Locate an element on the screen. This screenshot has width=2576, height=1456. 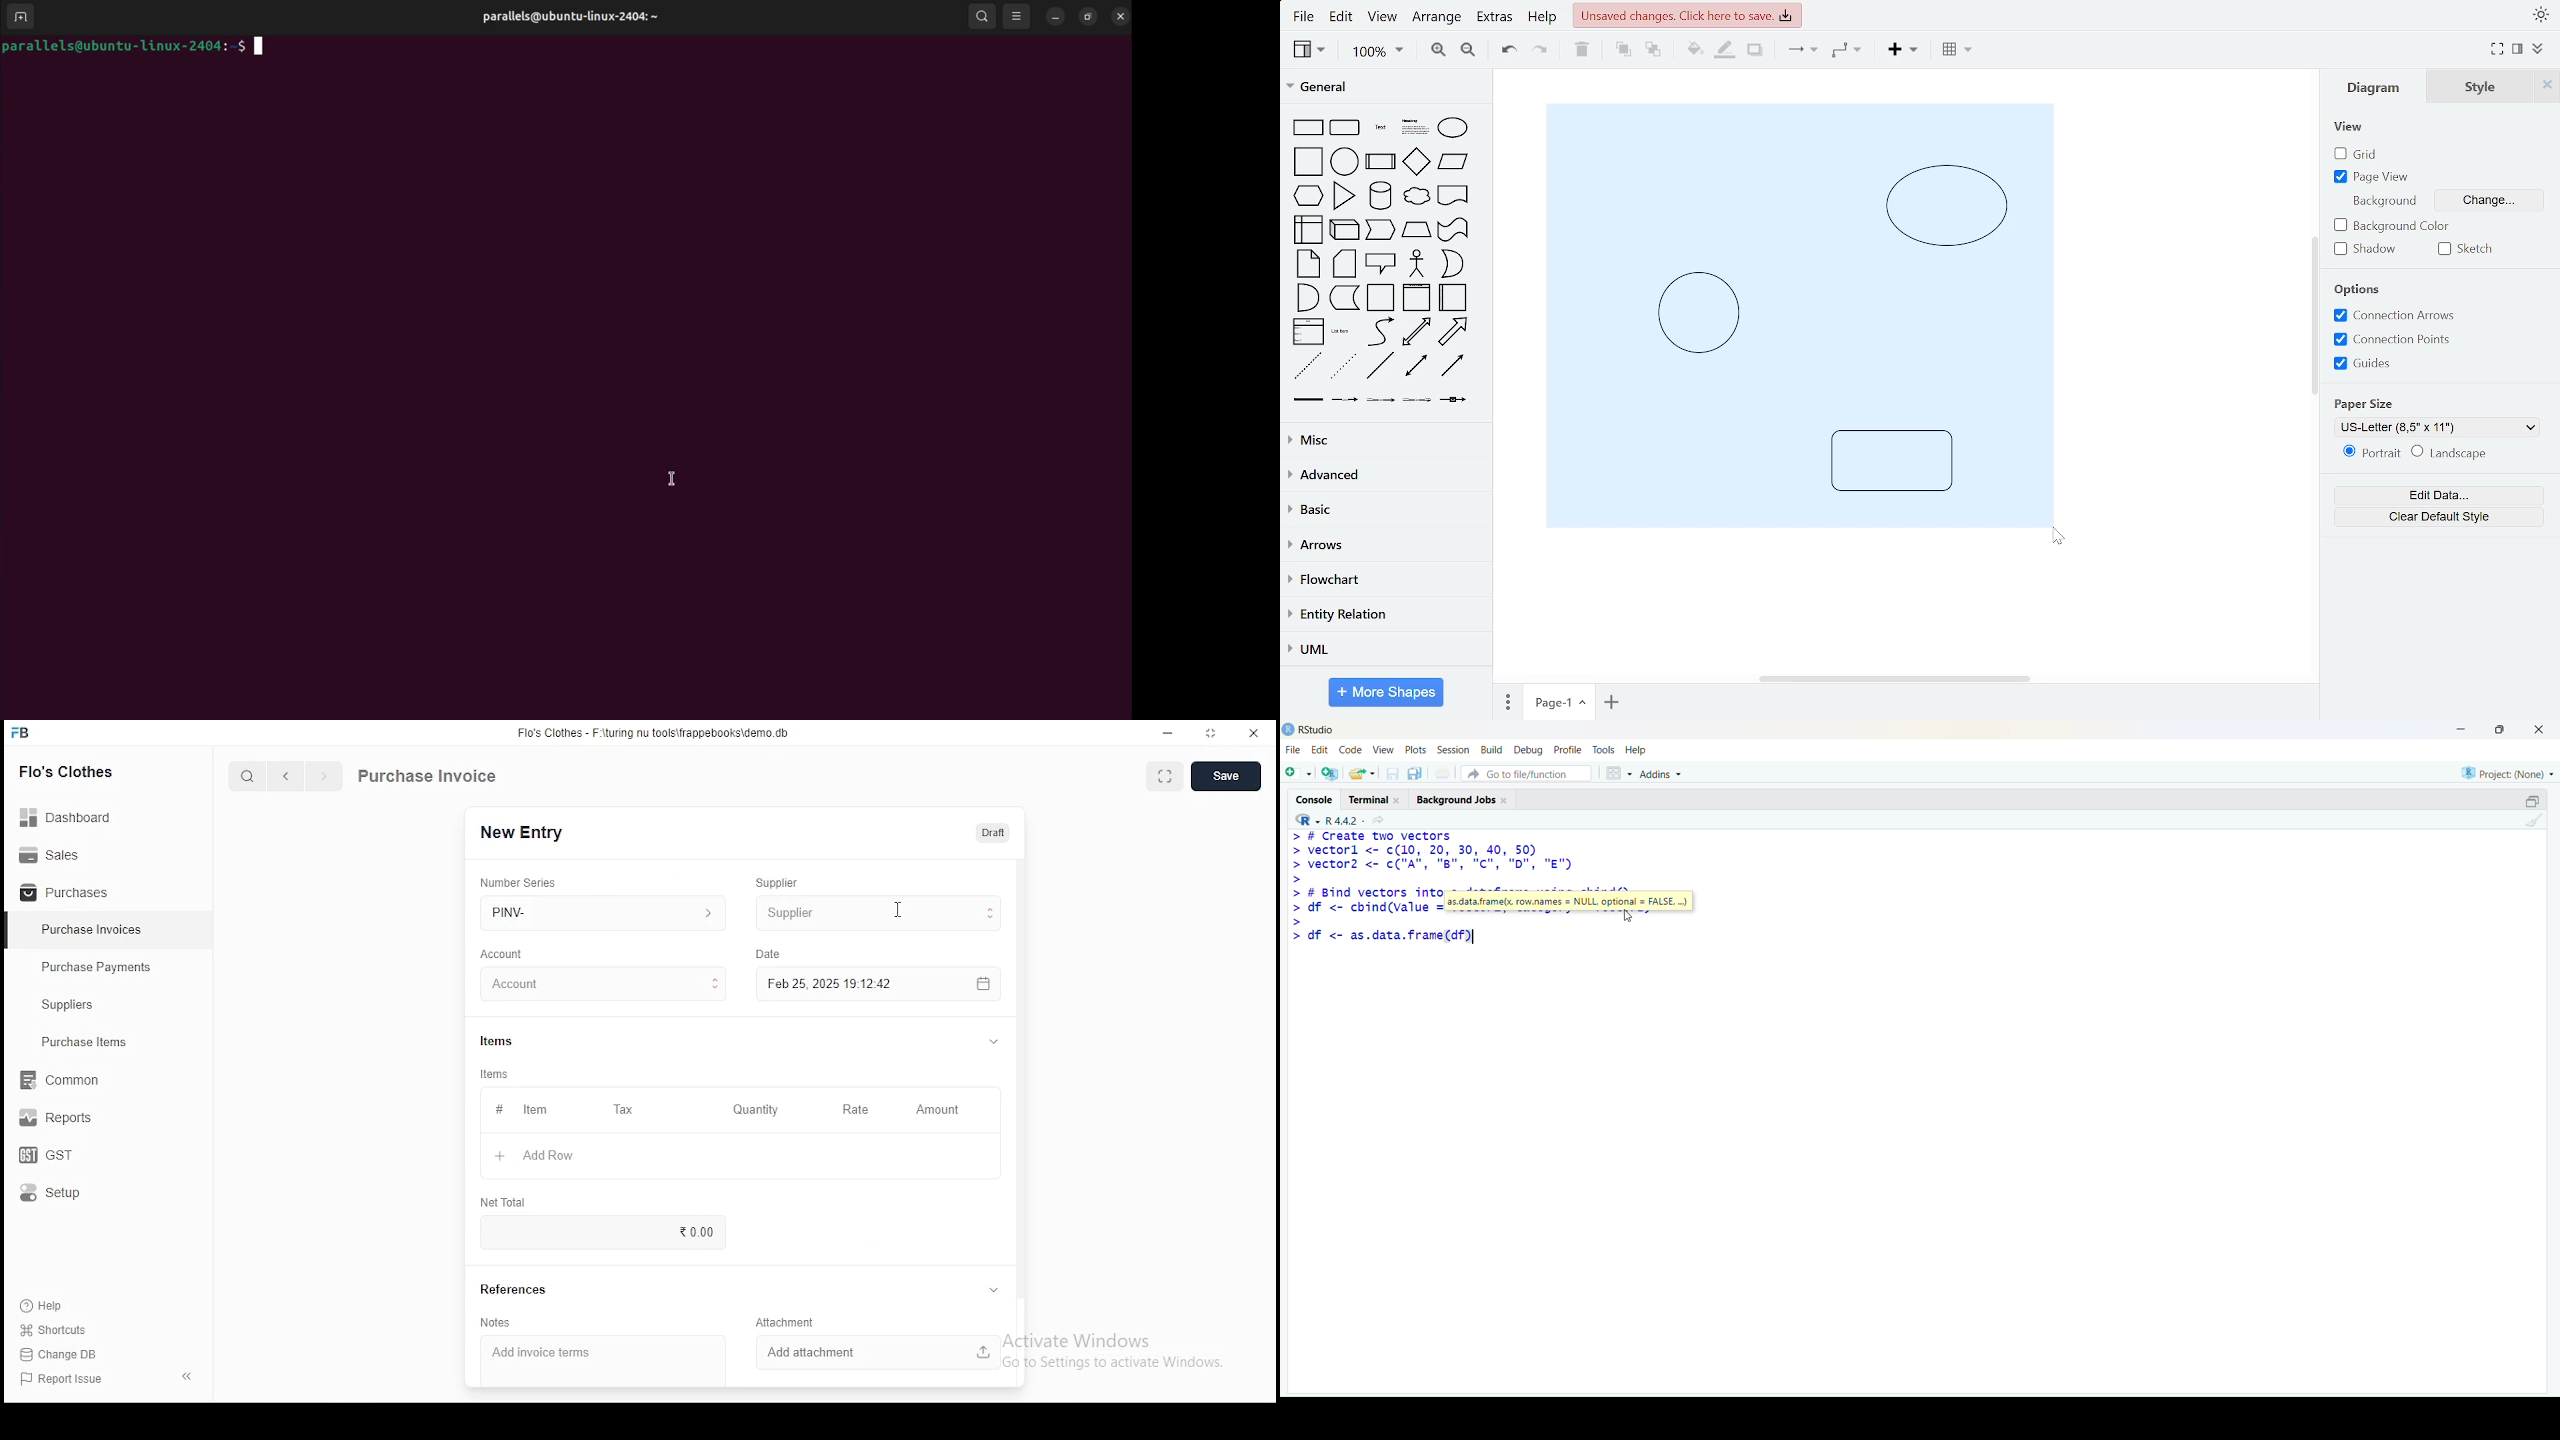
dotted line is located at coordinates (1344, 367).